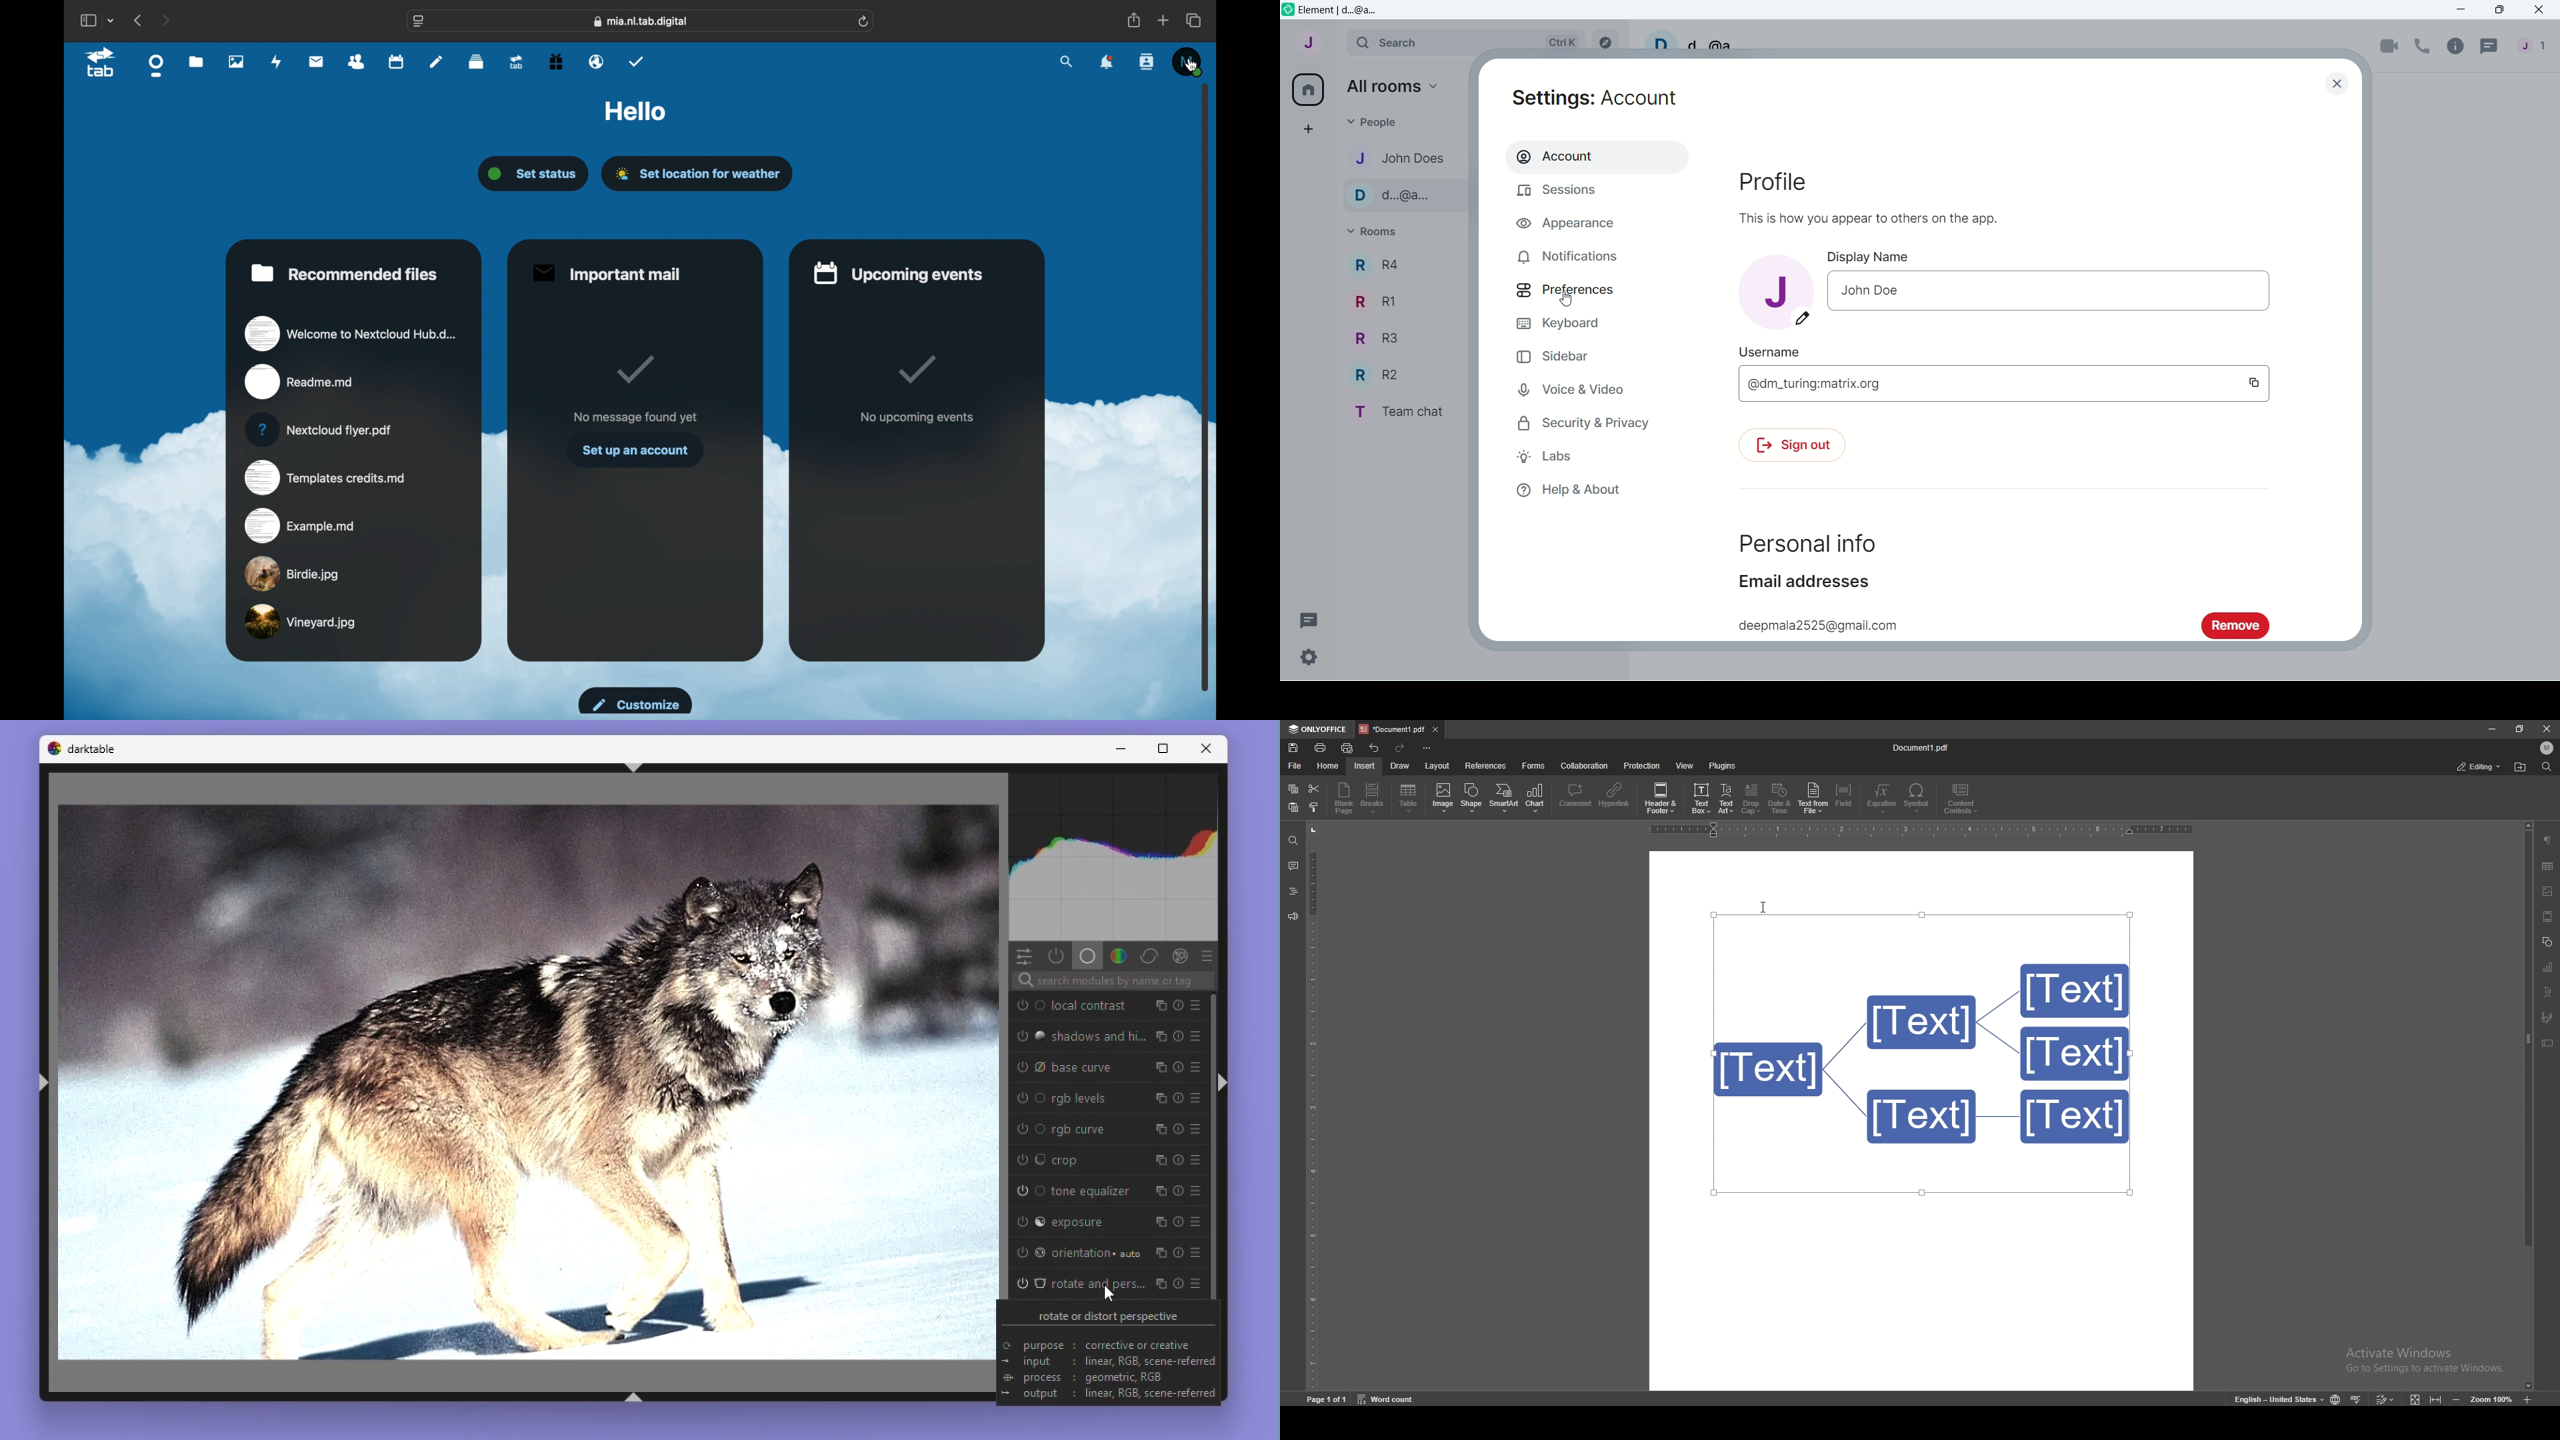 The height and width of the screenshot is (1456, 2576). Describe the element at coordinates (1293, 748) in the screenshot. I see `save` at that location.